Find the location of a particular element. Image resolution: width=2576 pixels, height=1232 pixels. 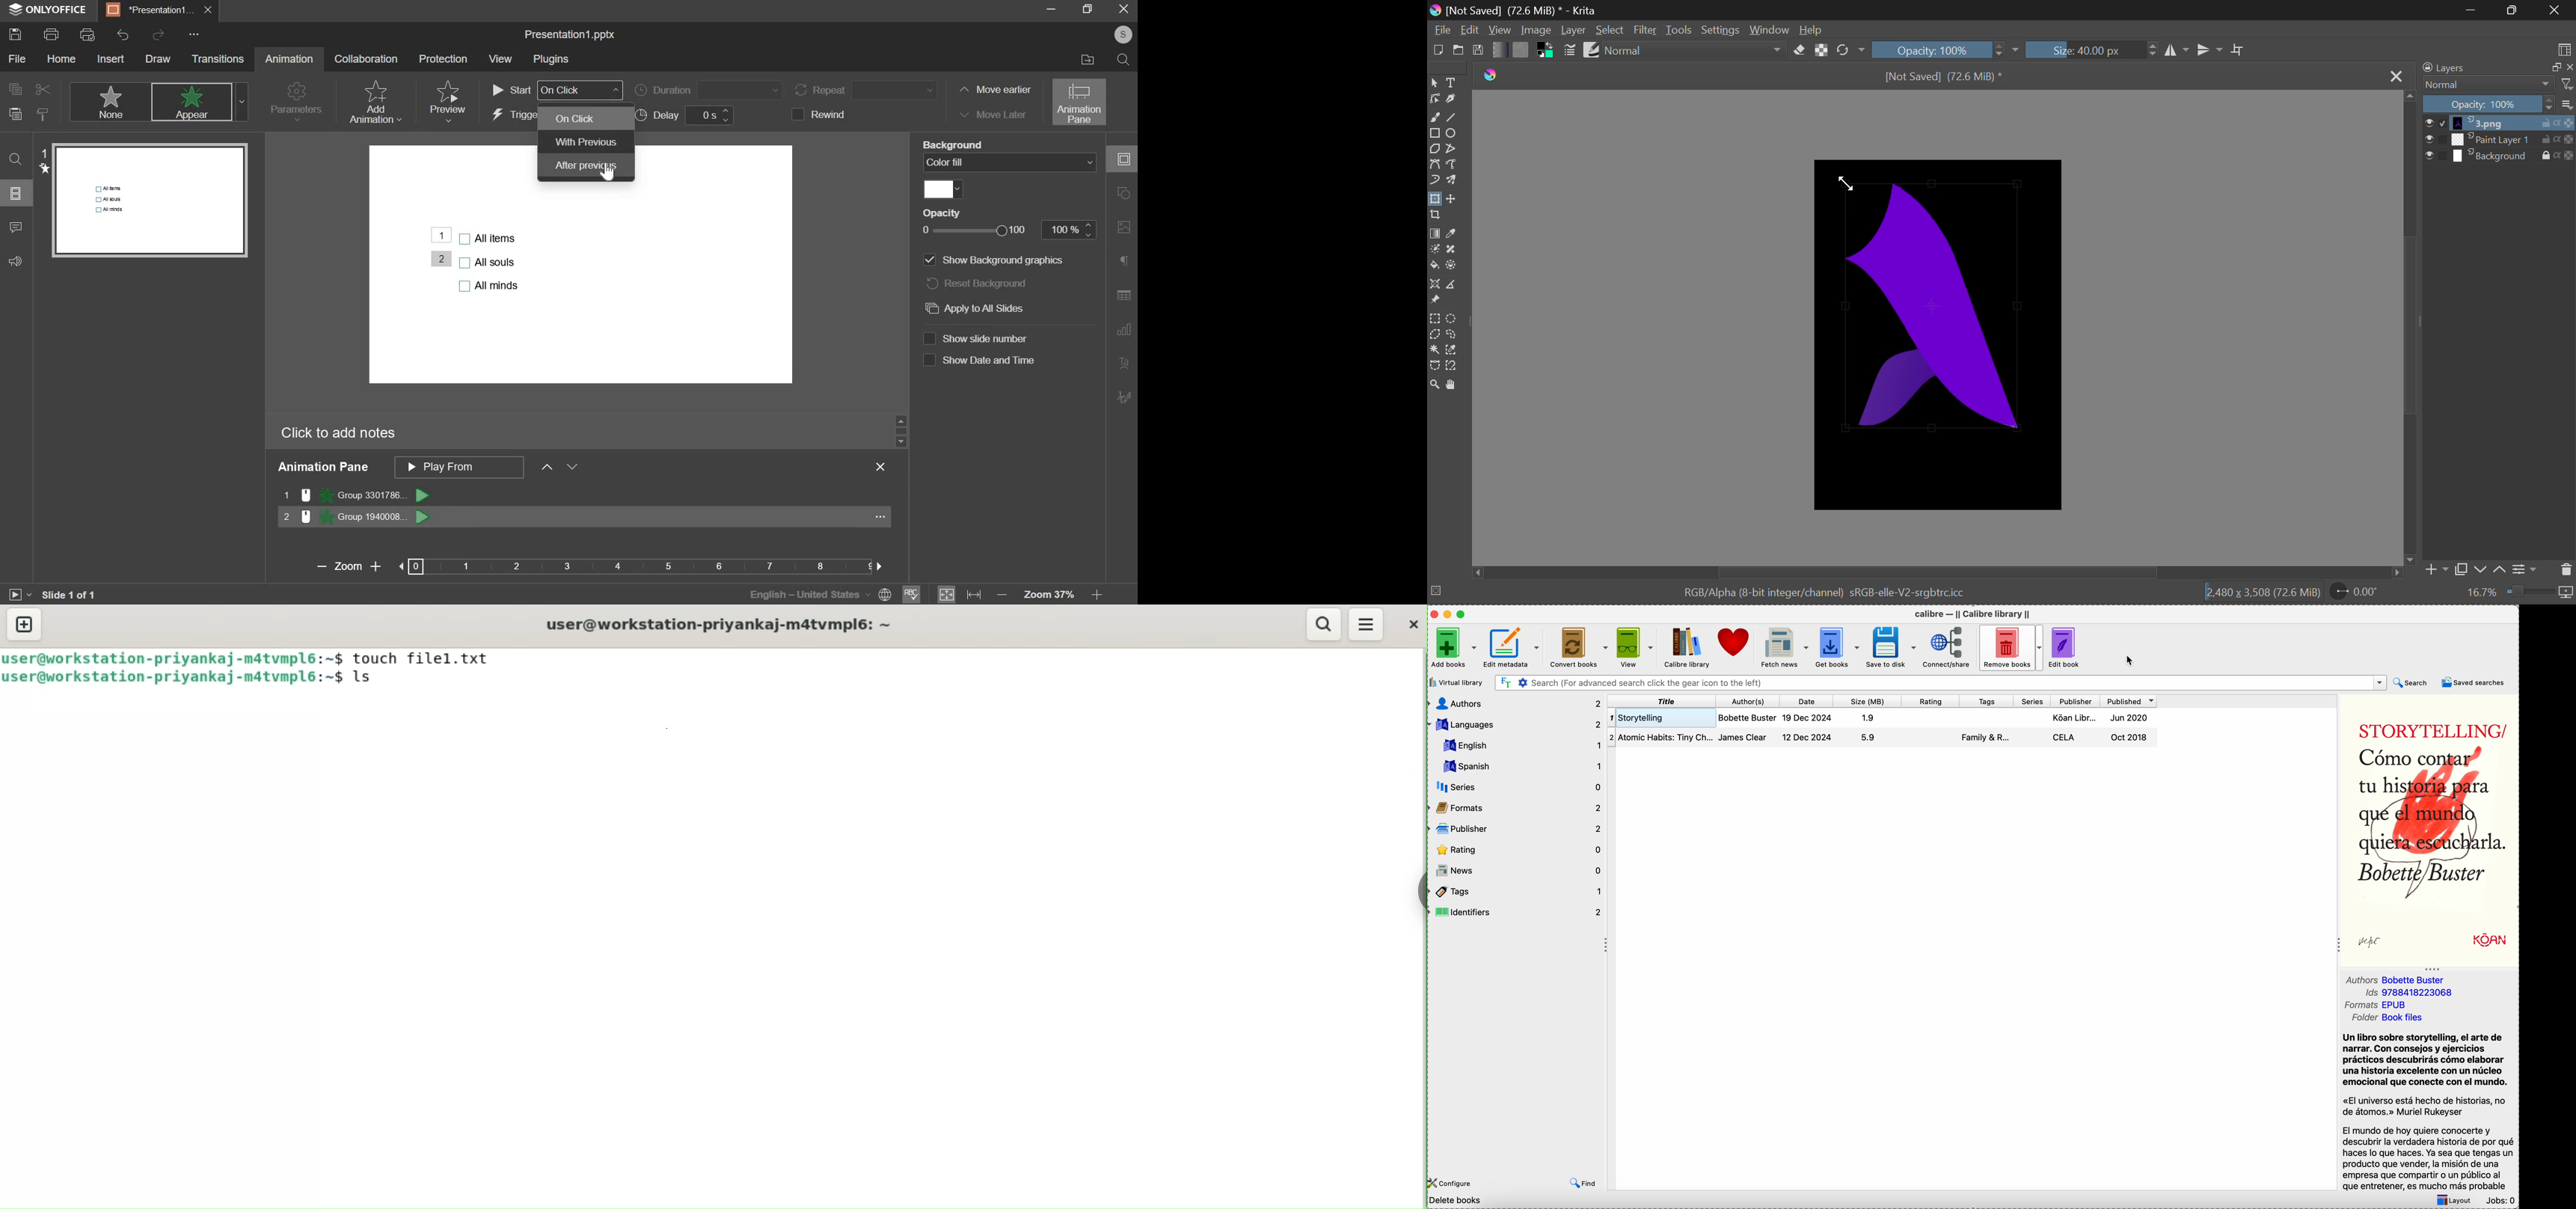

checkbox is located at coordinates (2436, 123).